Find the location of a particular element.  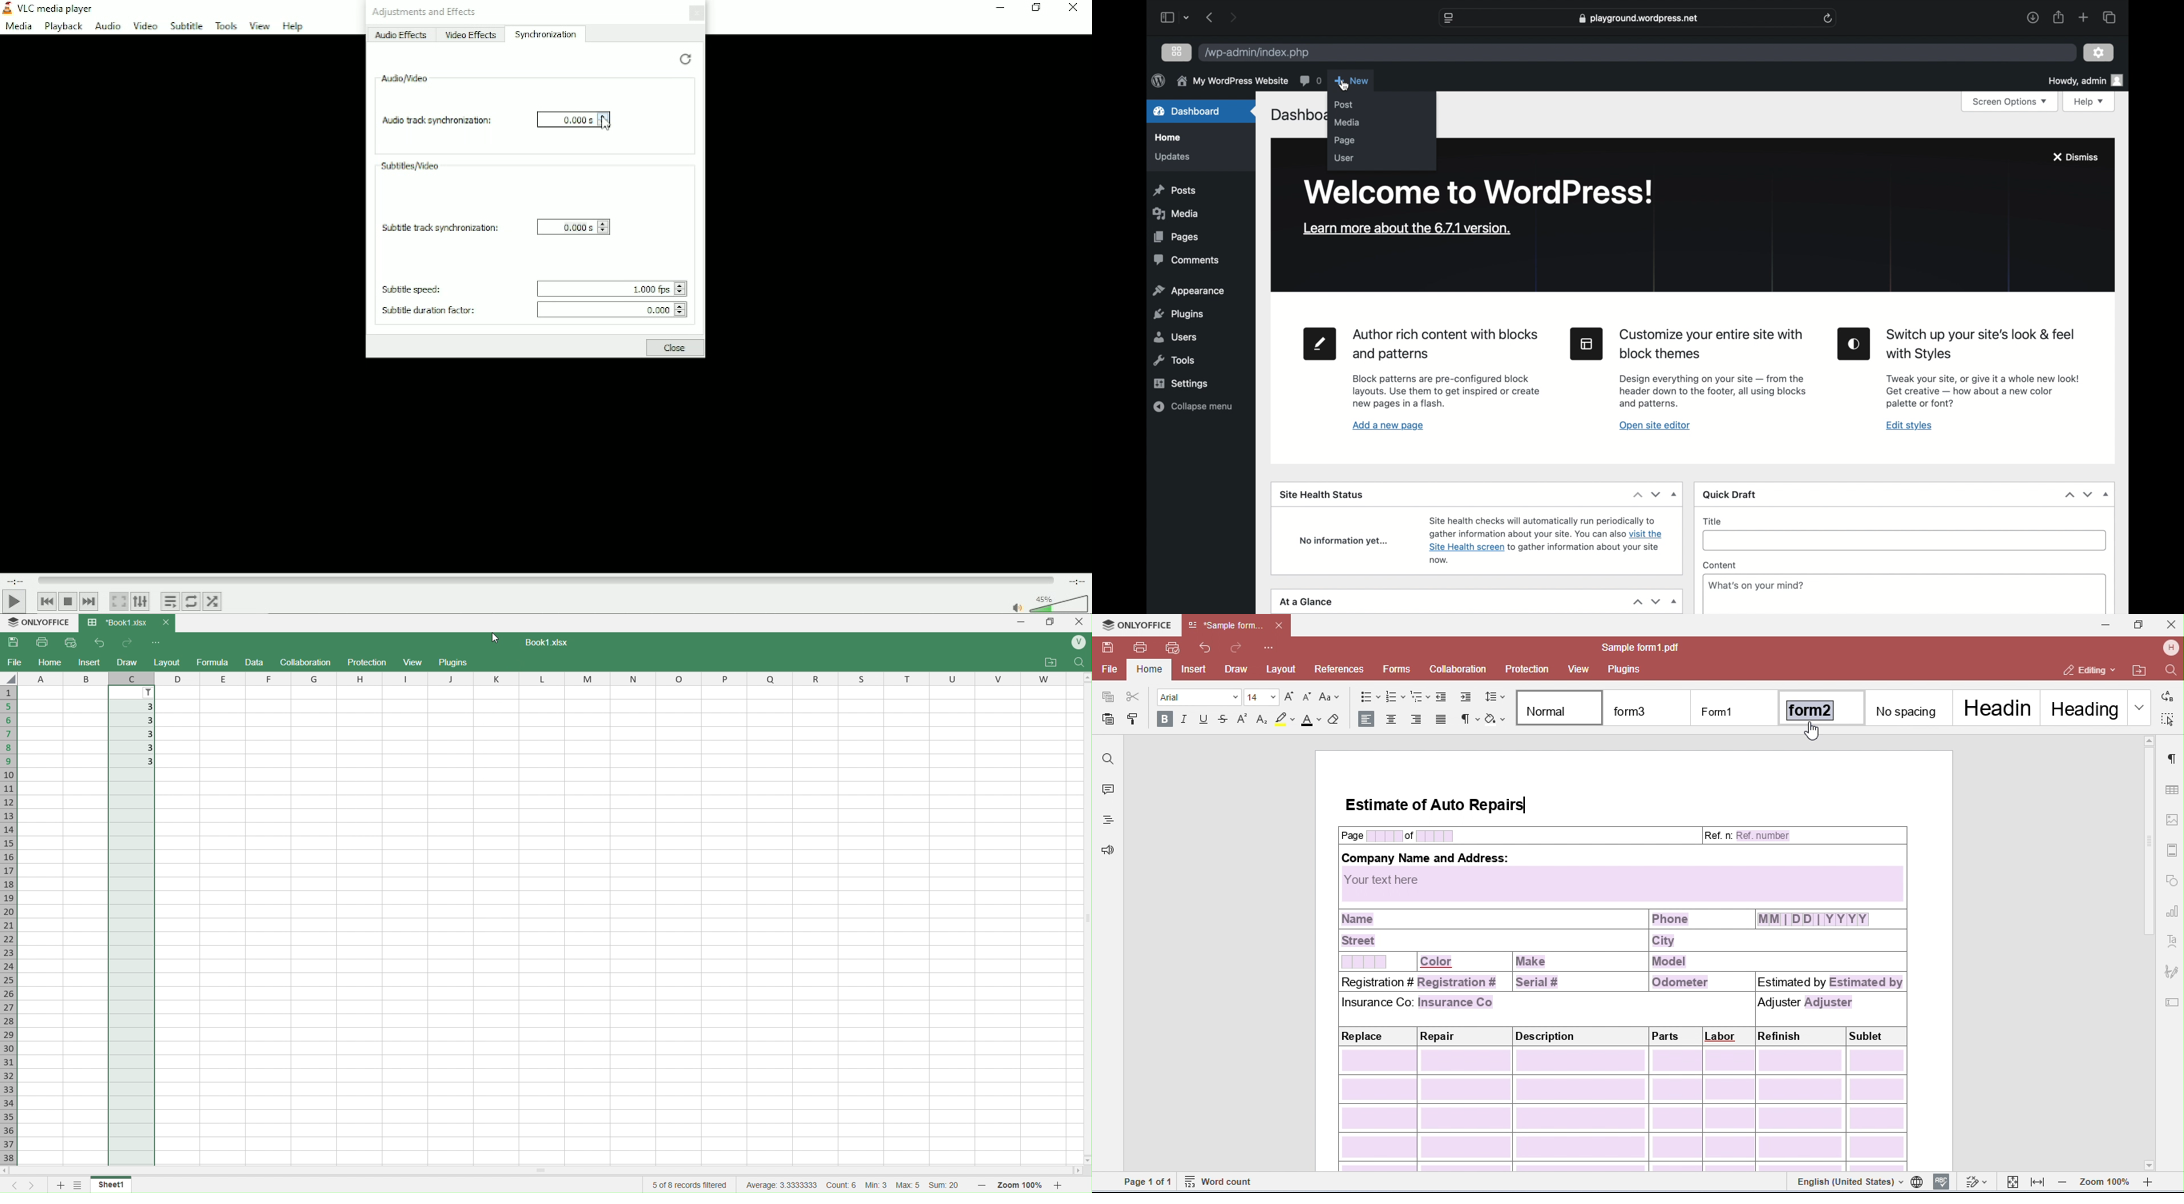

Subtitle duration factor is located at coordinates (427, 308).